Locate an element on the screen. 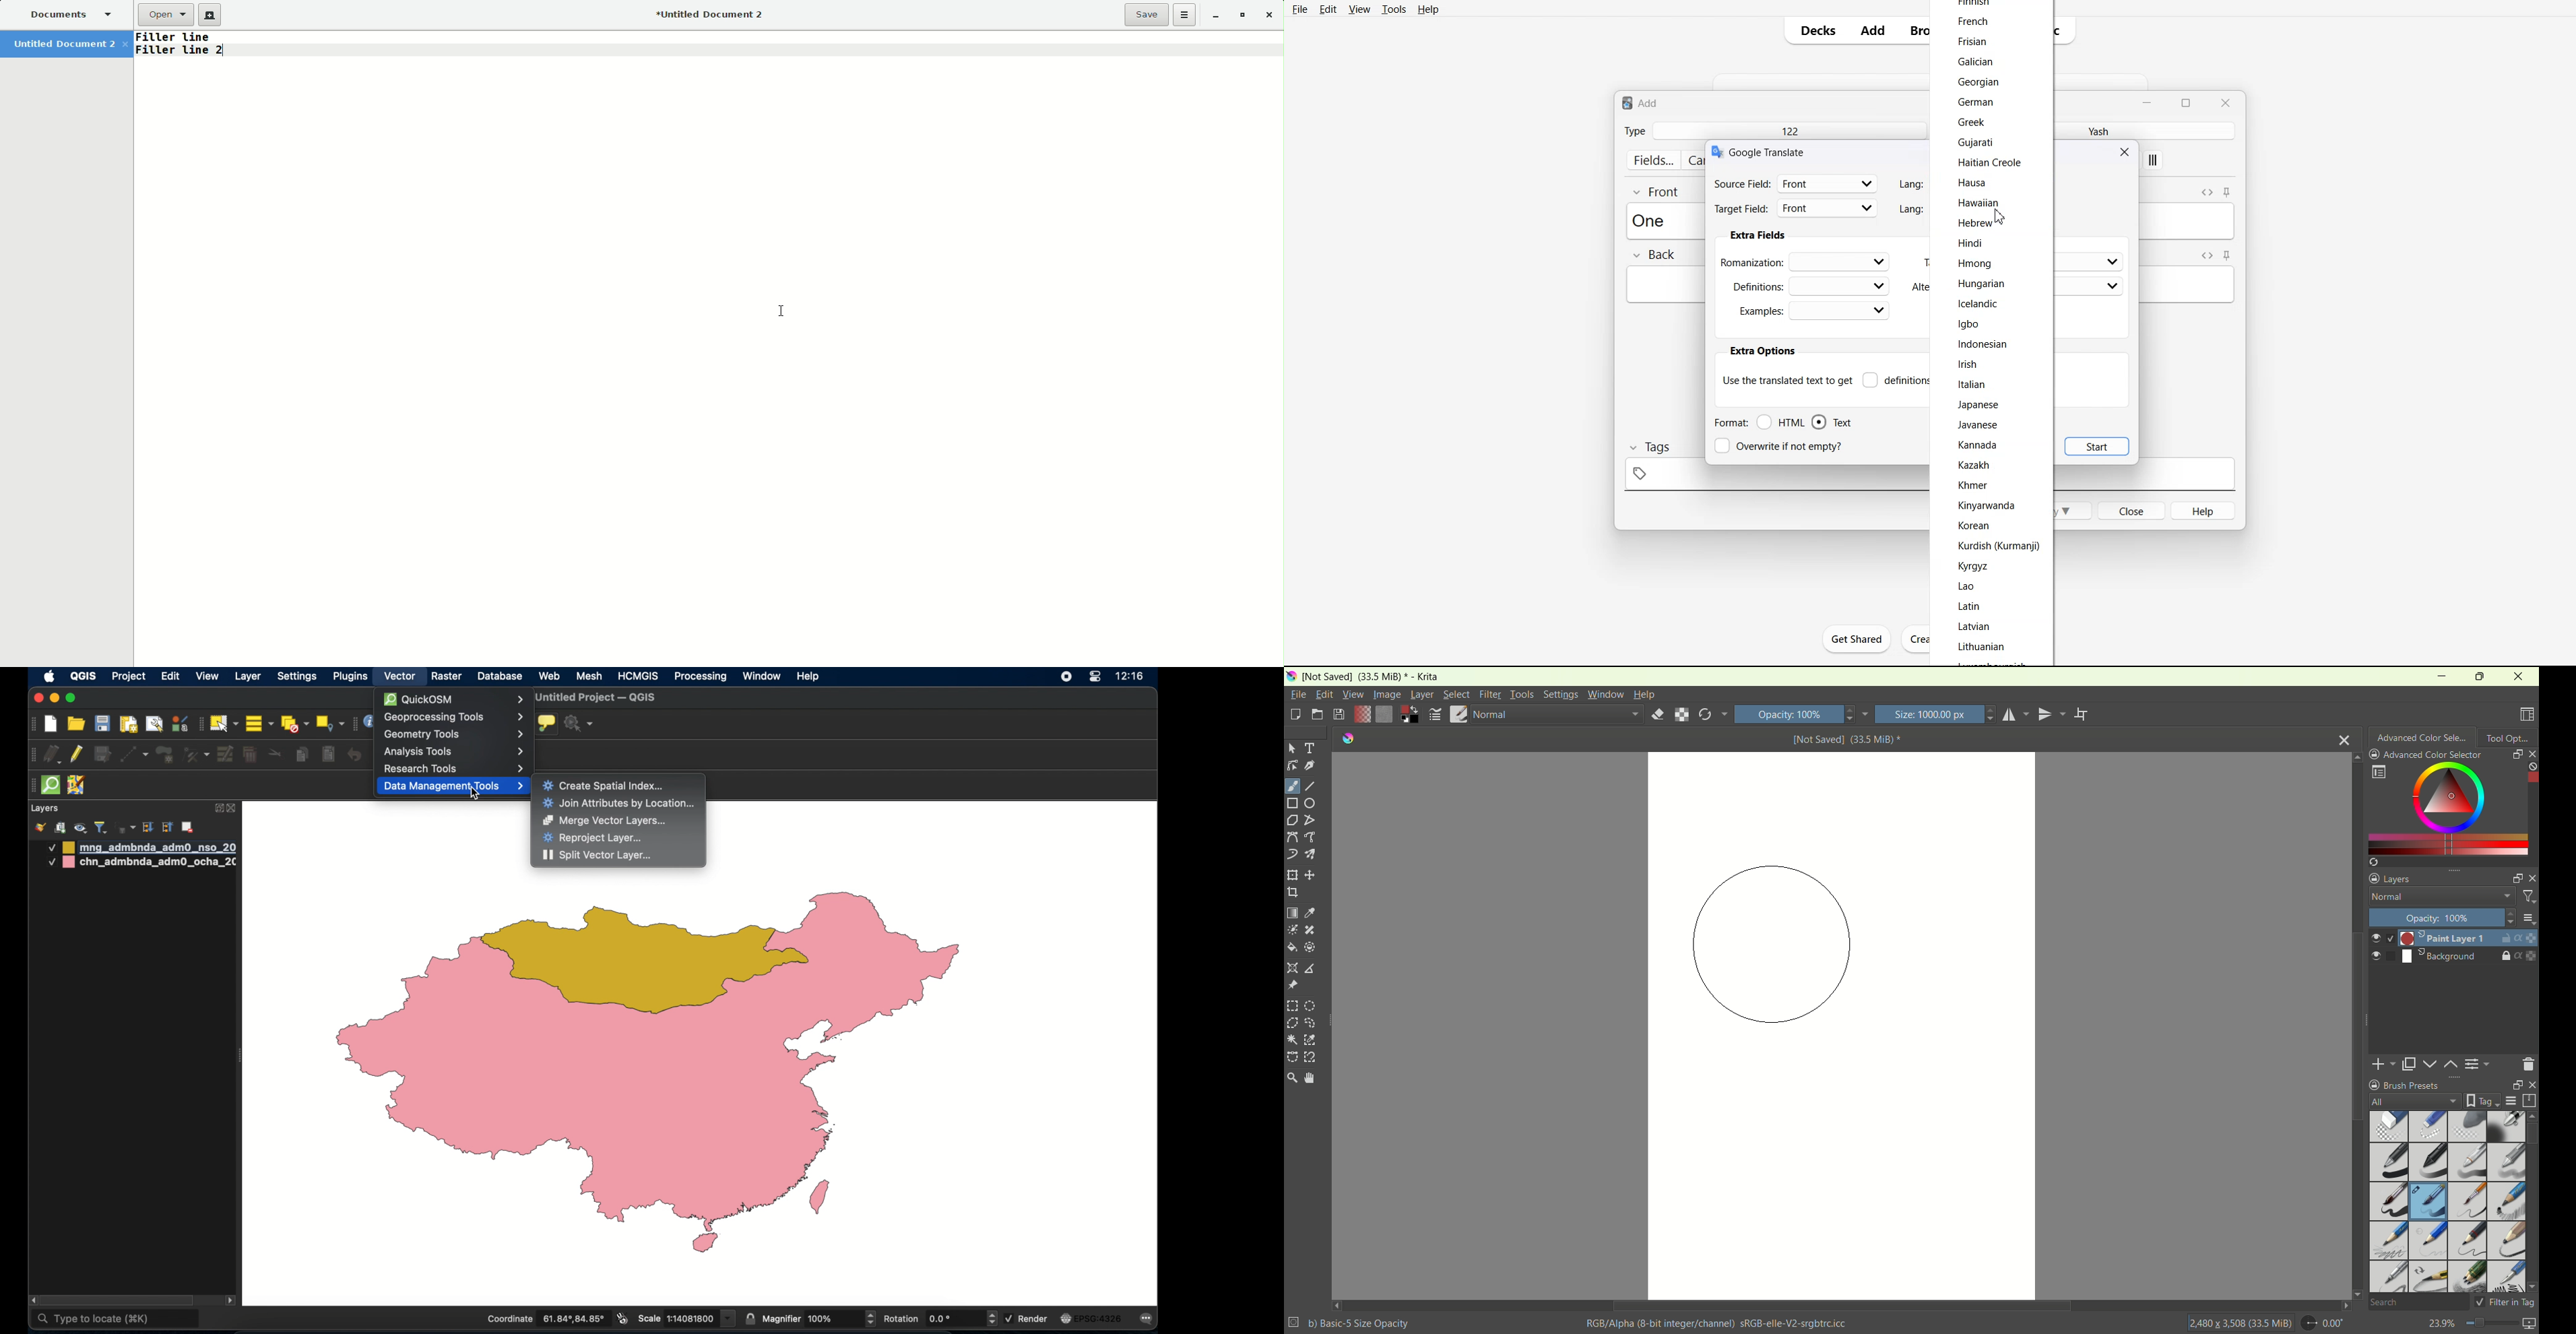 Image resolution: width=2576 pixels, height=1344 pixels. window is located at coordinates (1606, 694).